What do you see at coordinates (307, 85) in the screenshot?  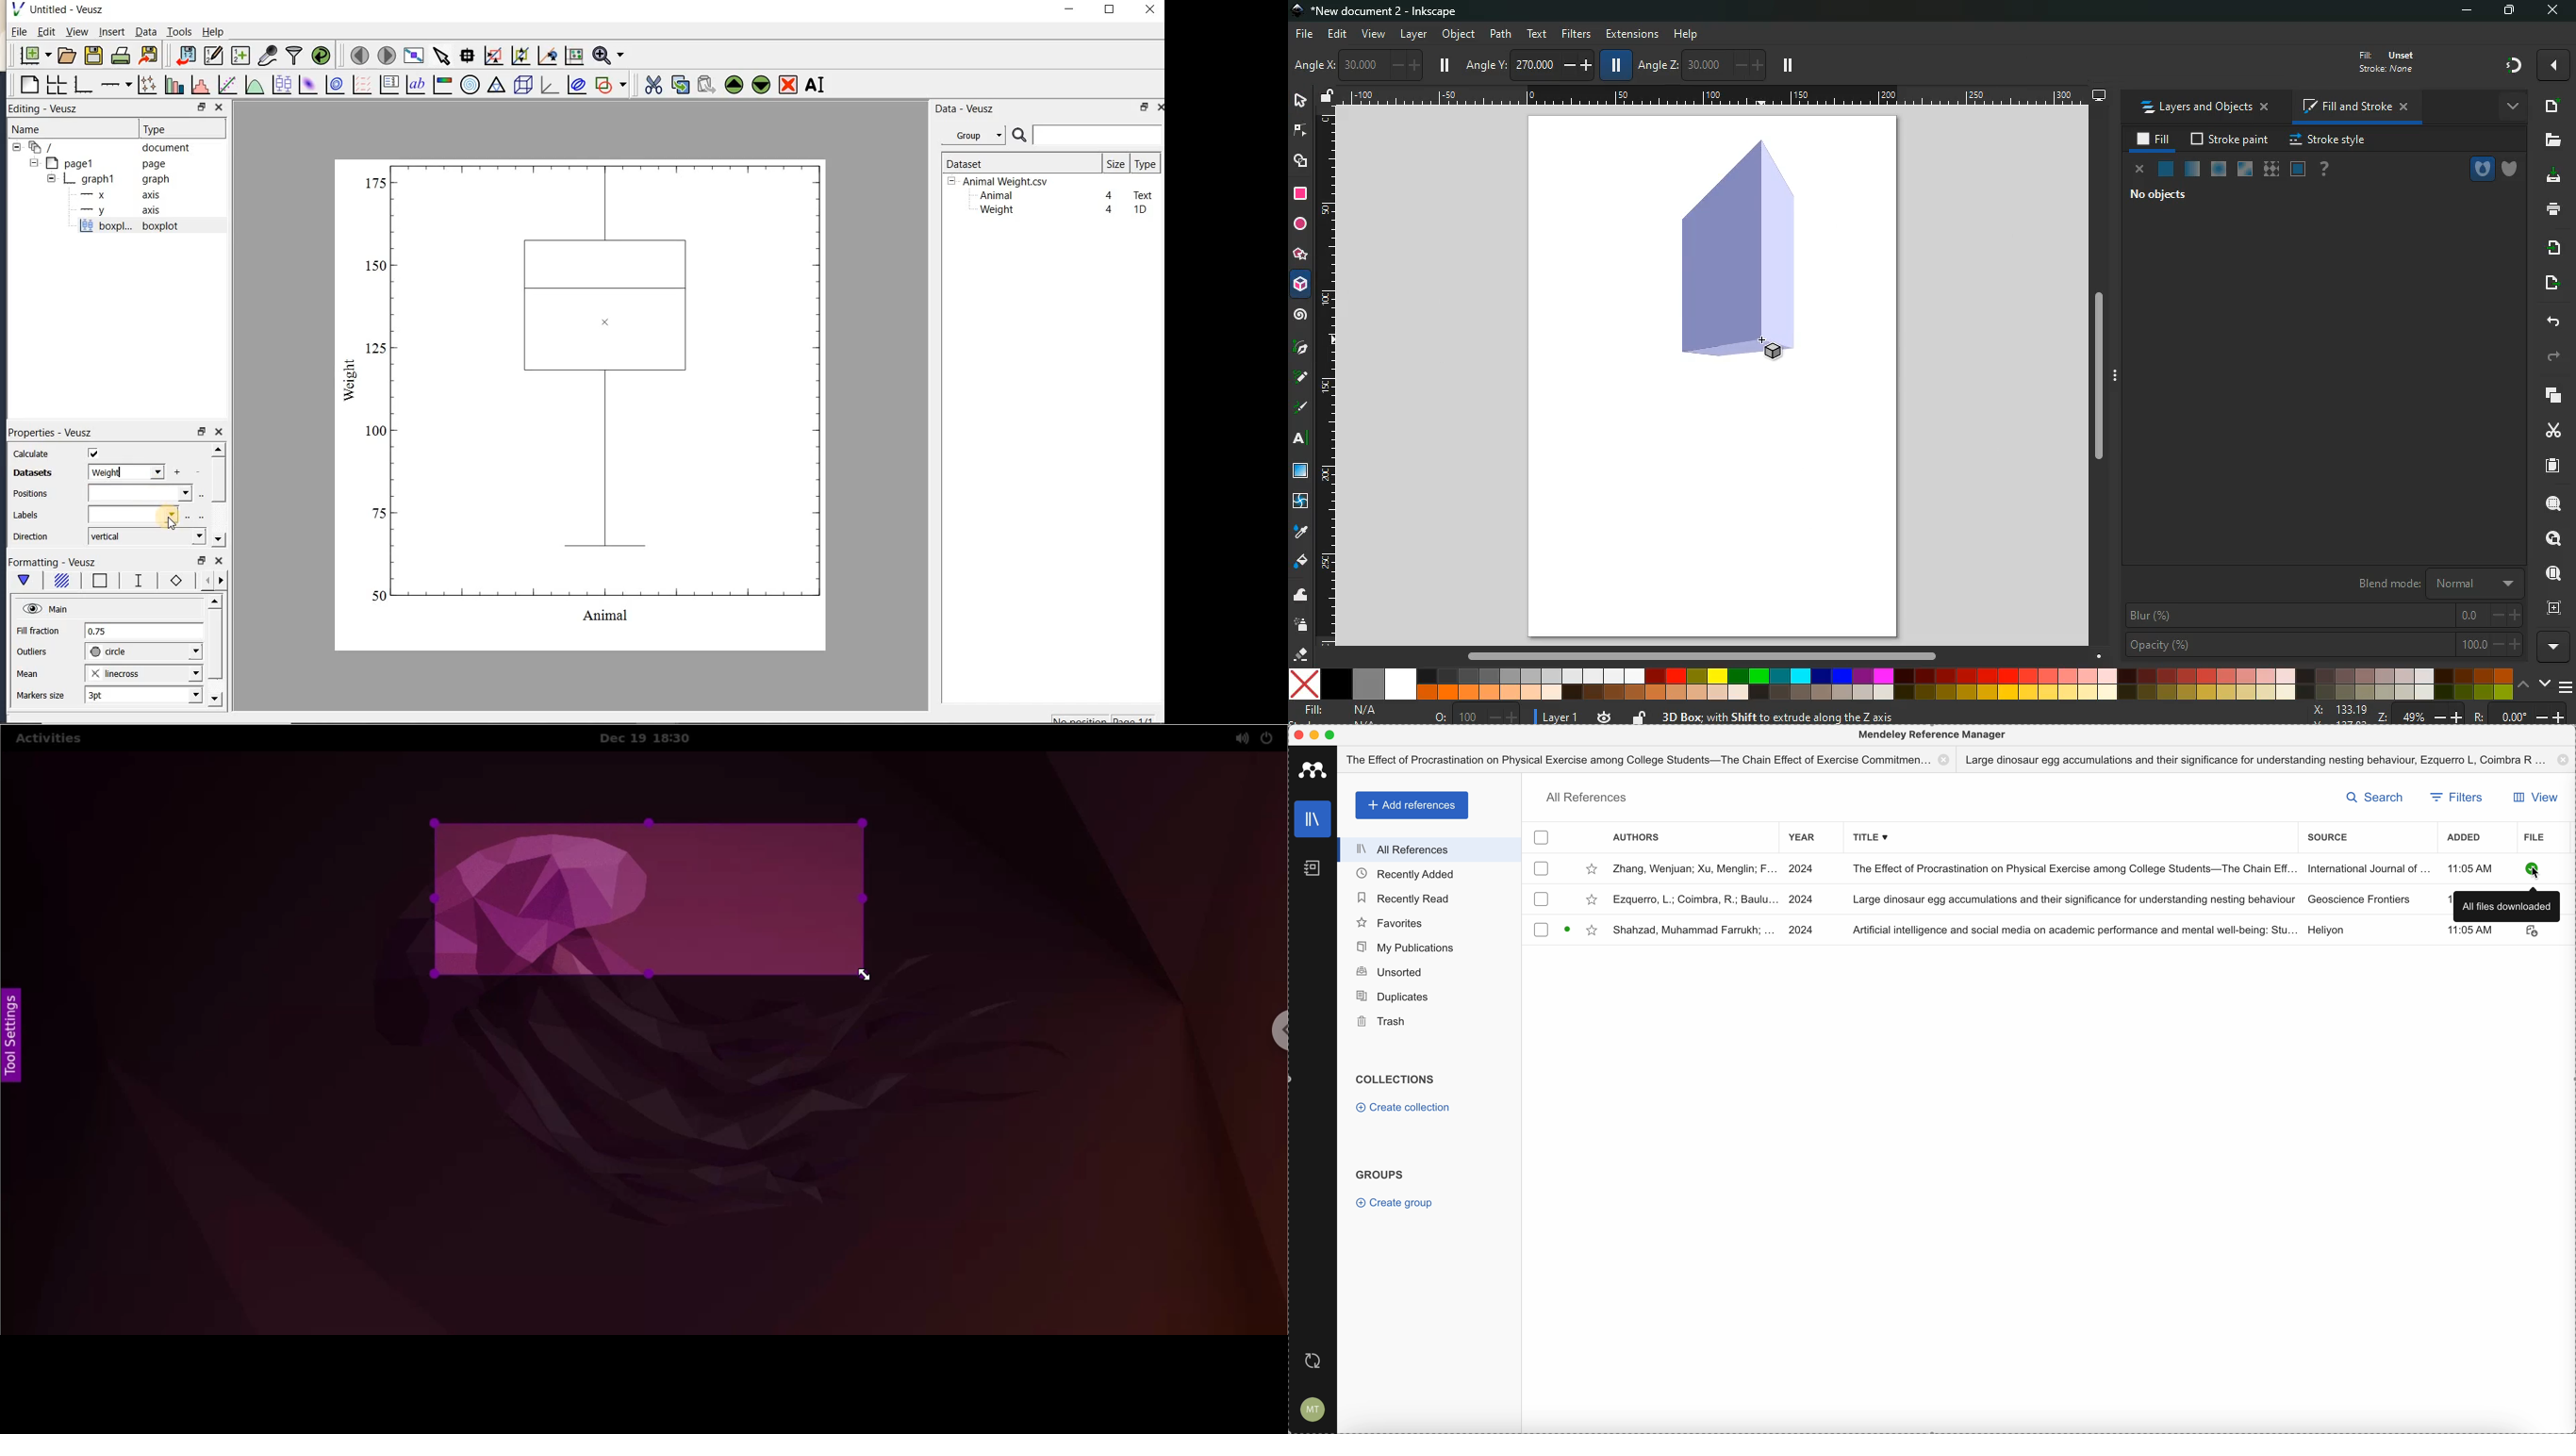 I see `plot a 2d dataset as an image` at bounding box center [307, 85].